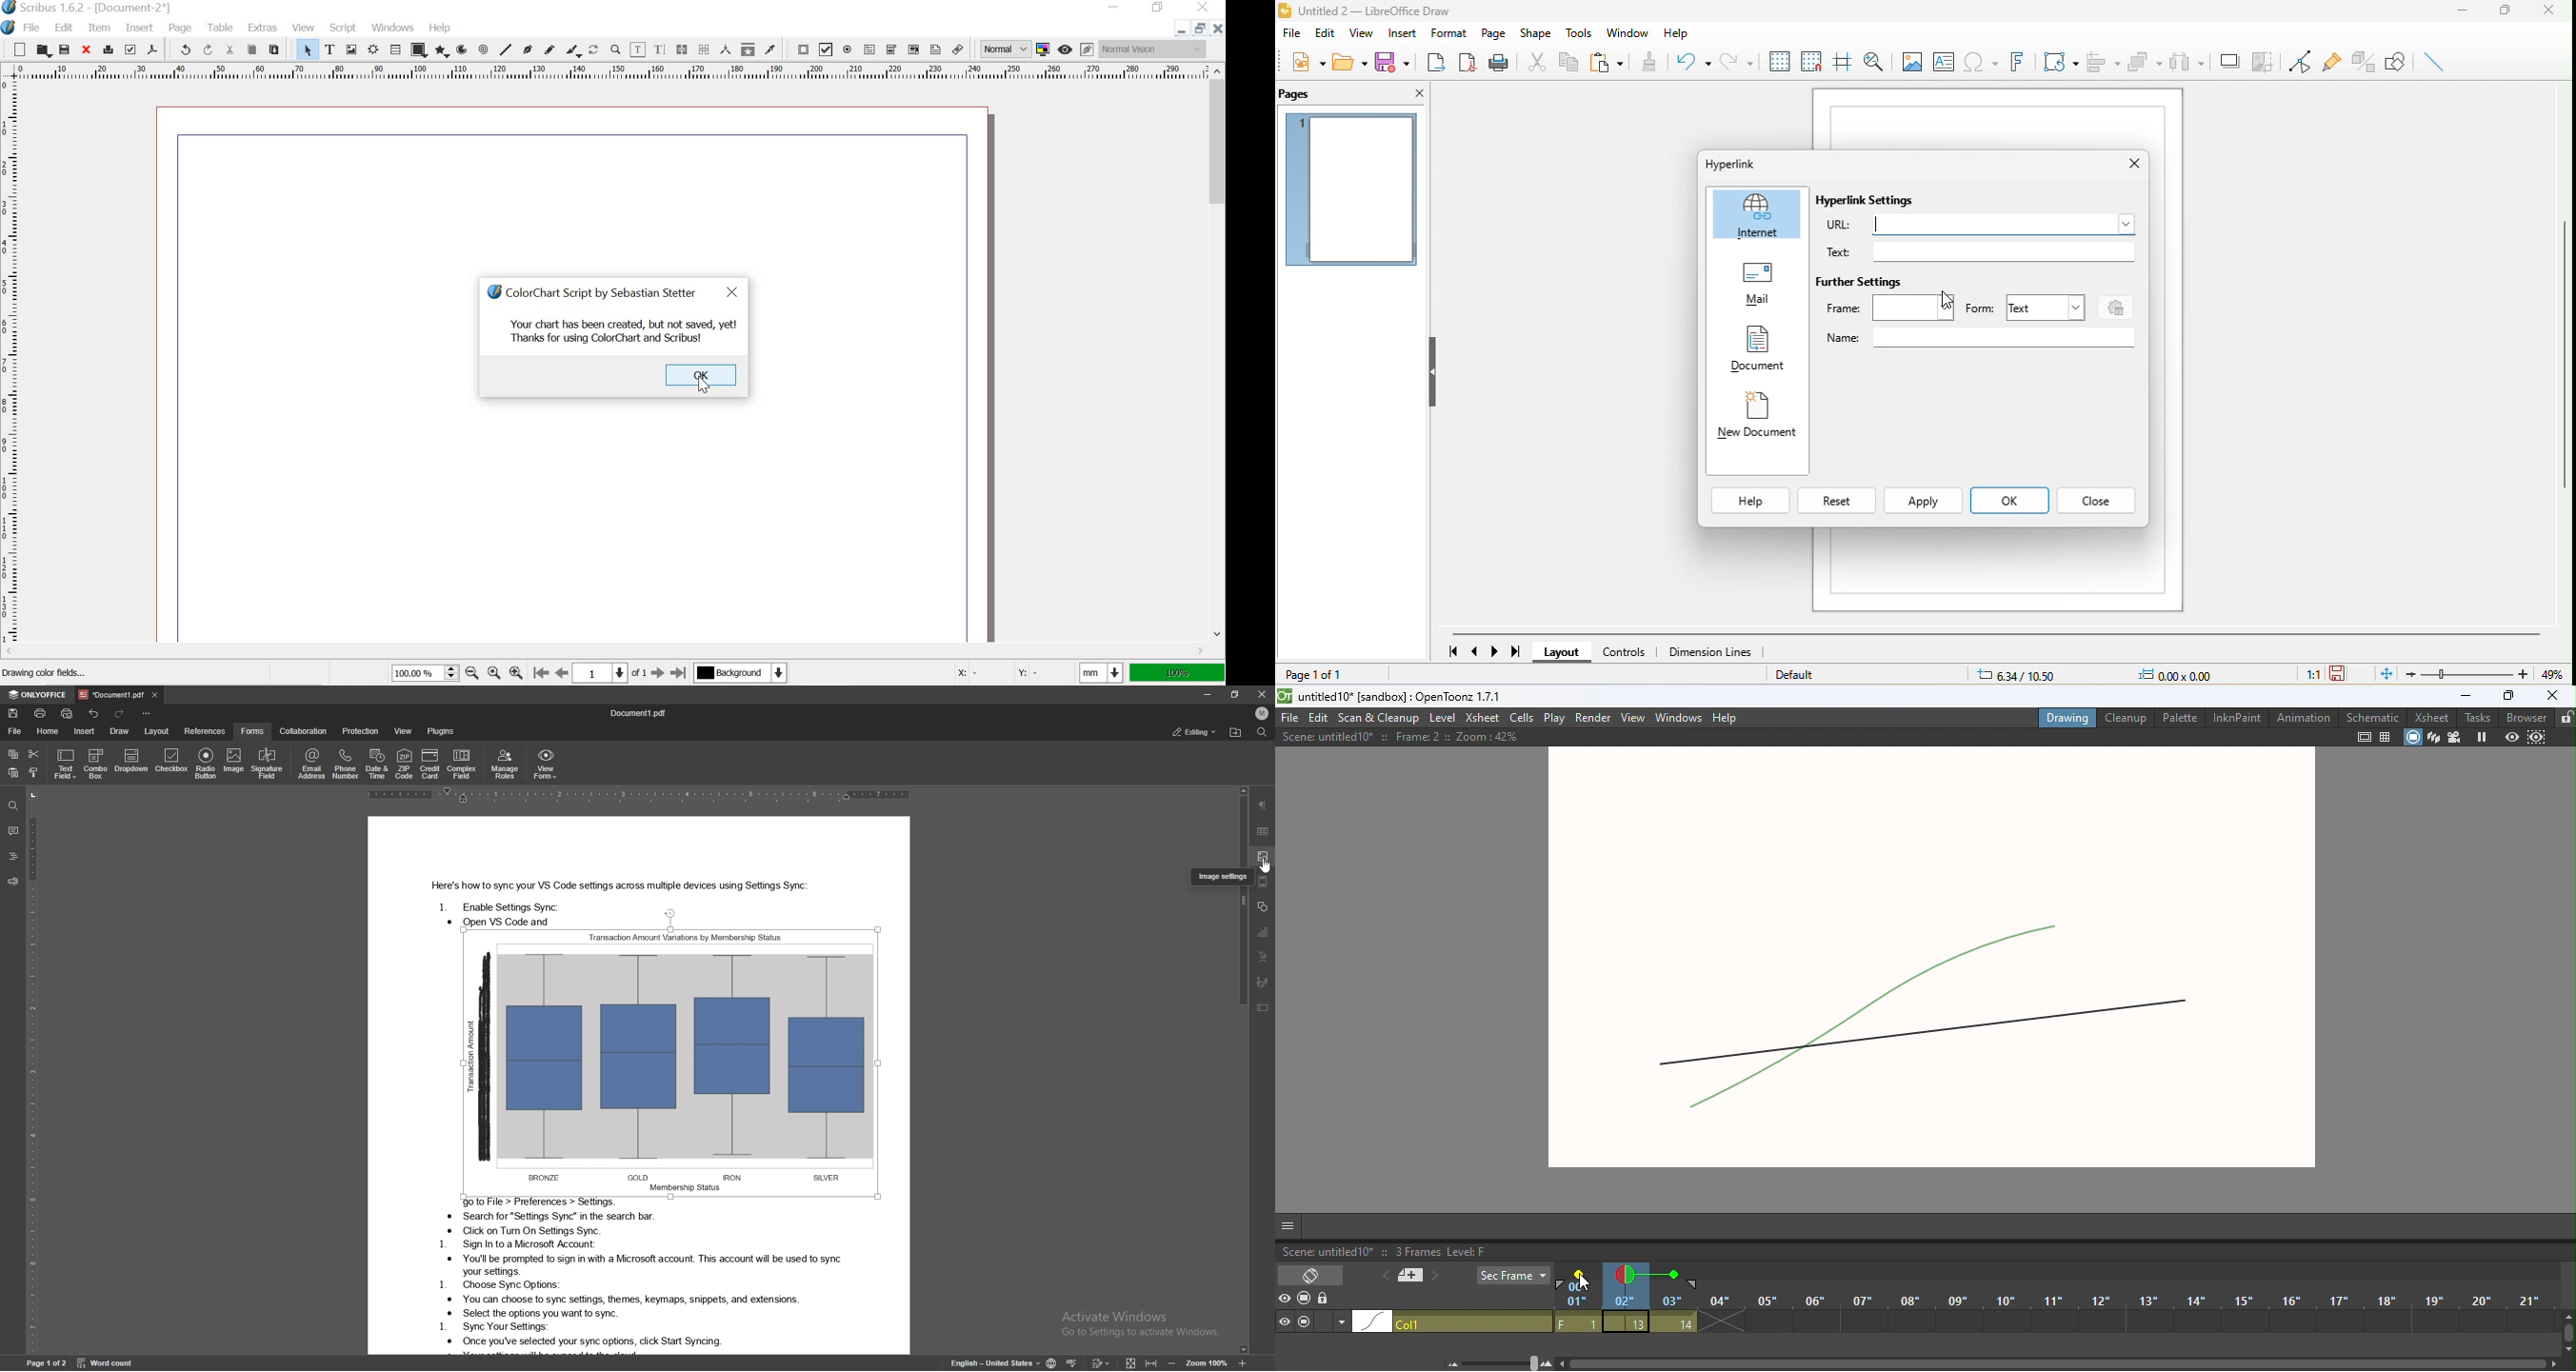 Image resolution: width=2576 pixels, height=1372 pixels. I want to click on edit, so click(63, 27).